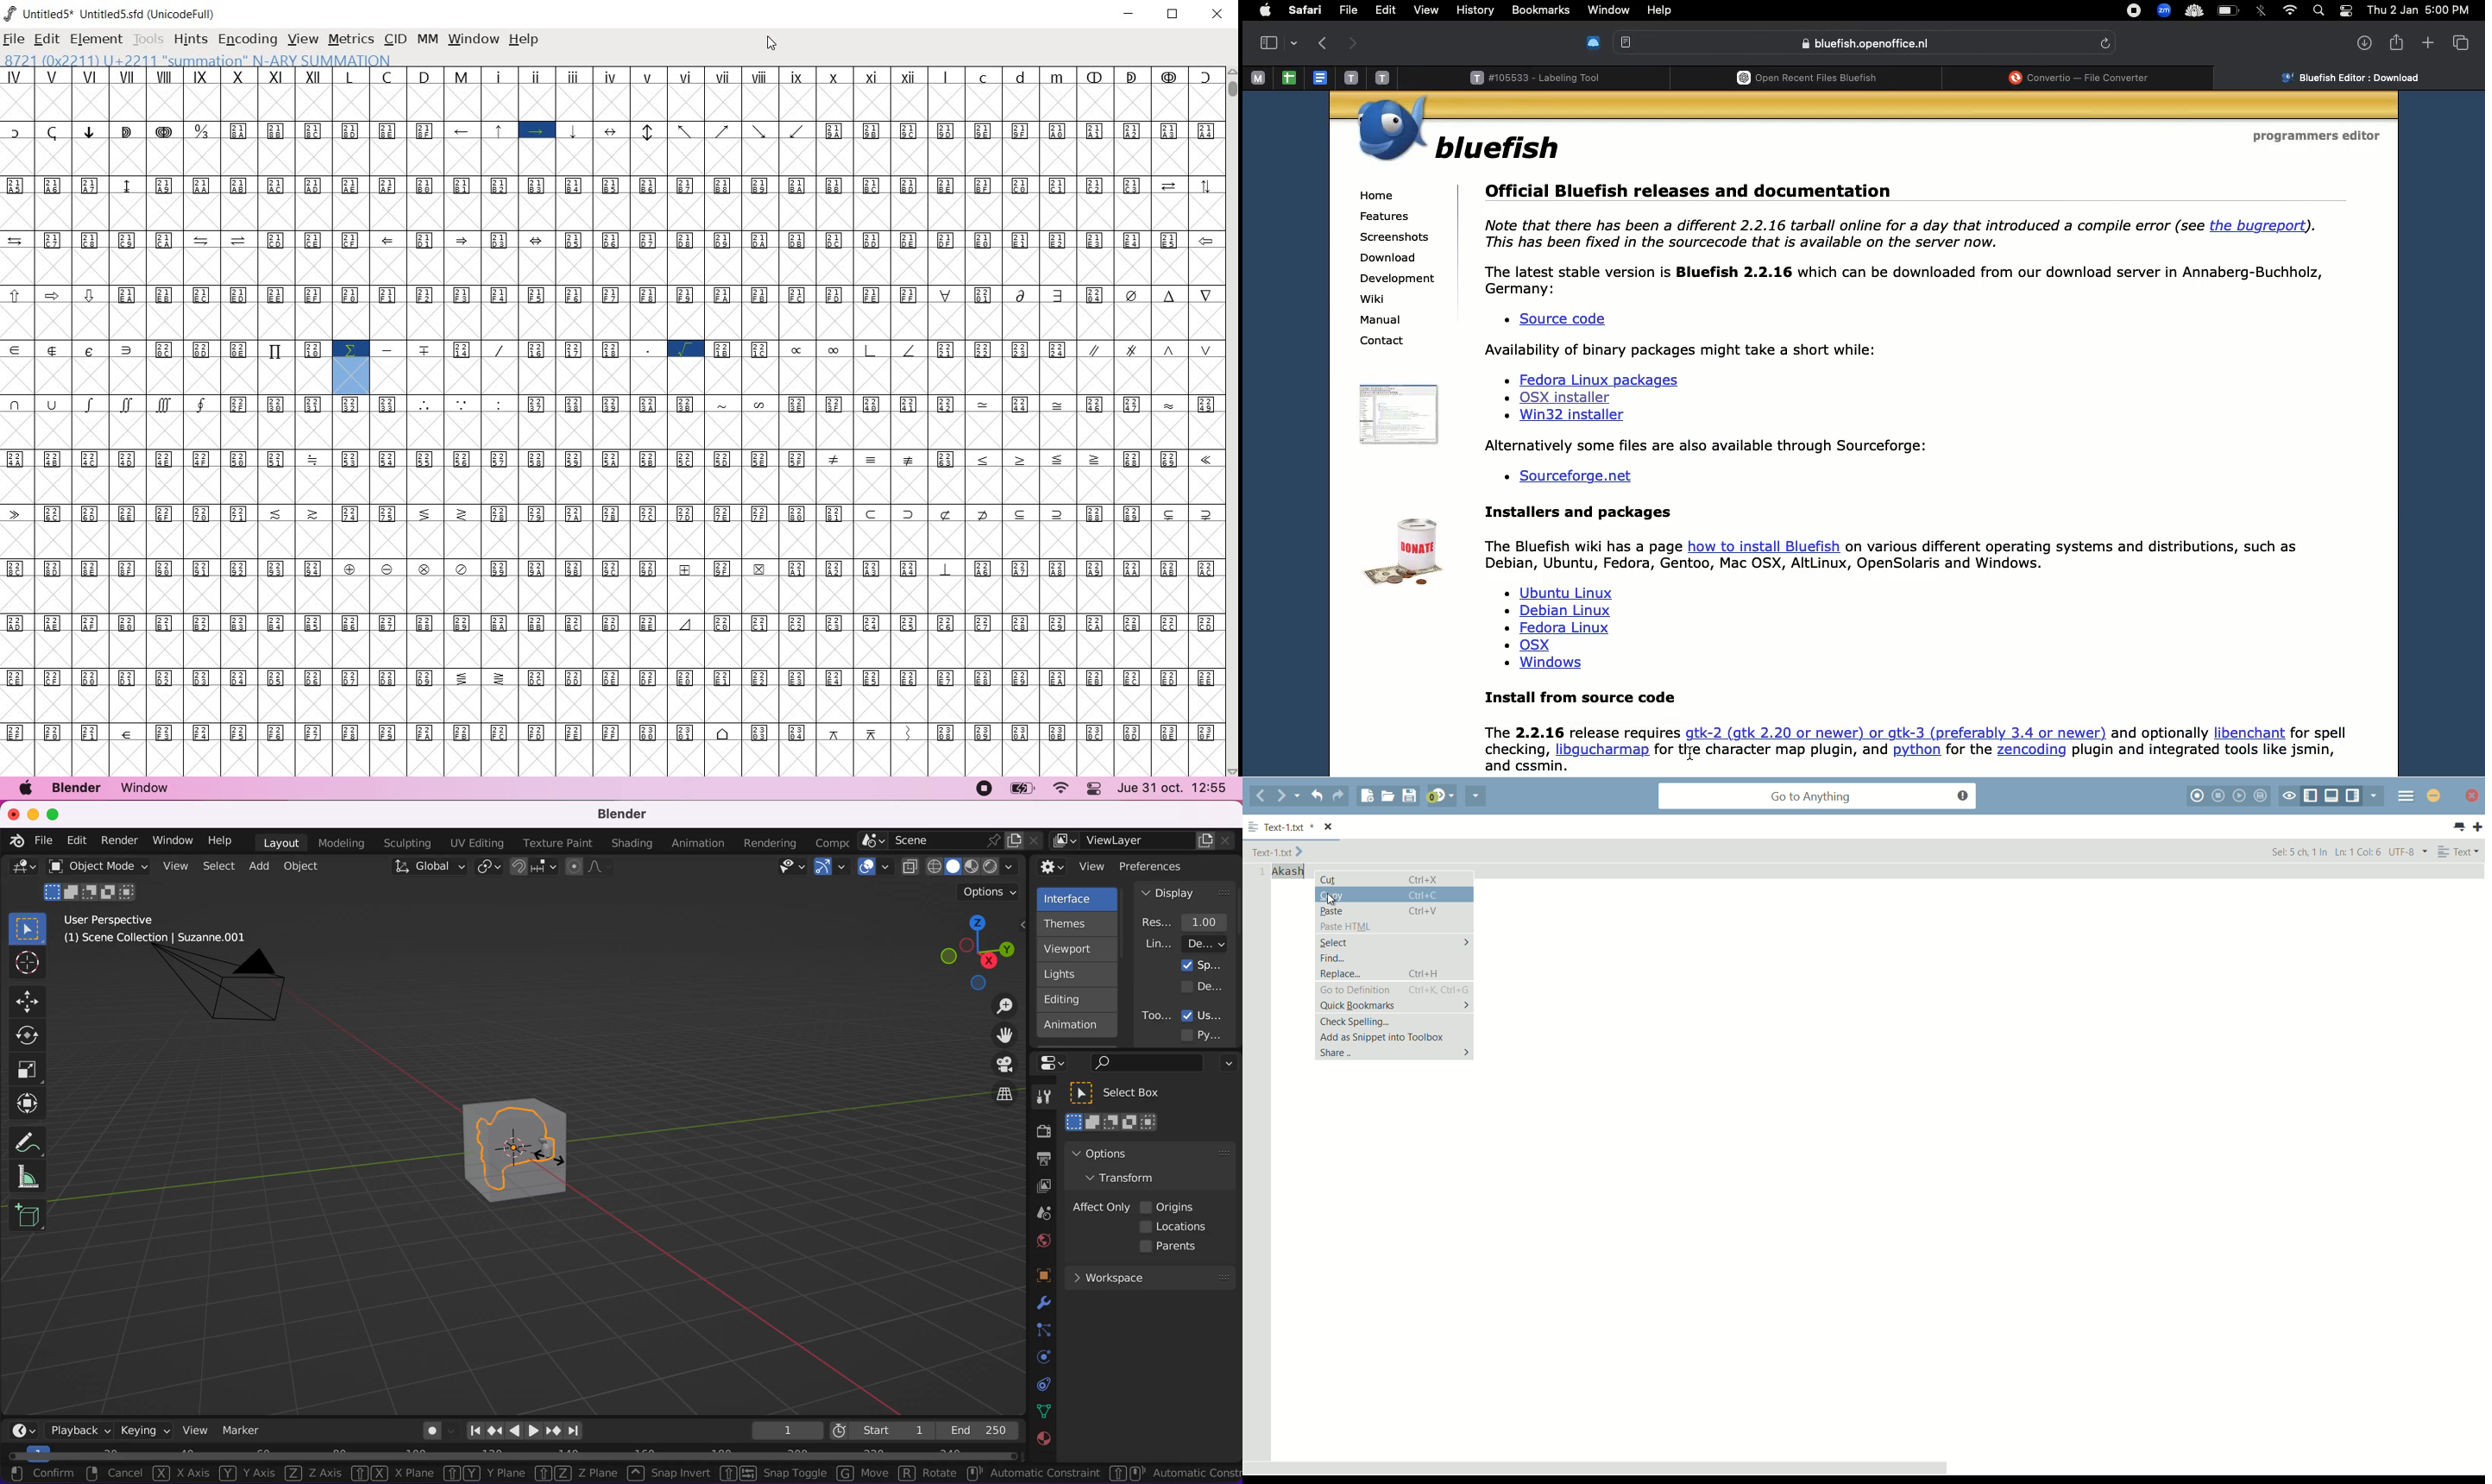 This screenshot has width=2492, height=1484. What do you see at coordinates (615, 295) in the screenshot?
I see `special symbols` at bounding box center [615, 295].